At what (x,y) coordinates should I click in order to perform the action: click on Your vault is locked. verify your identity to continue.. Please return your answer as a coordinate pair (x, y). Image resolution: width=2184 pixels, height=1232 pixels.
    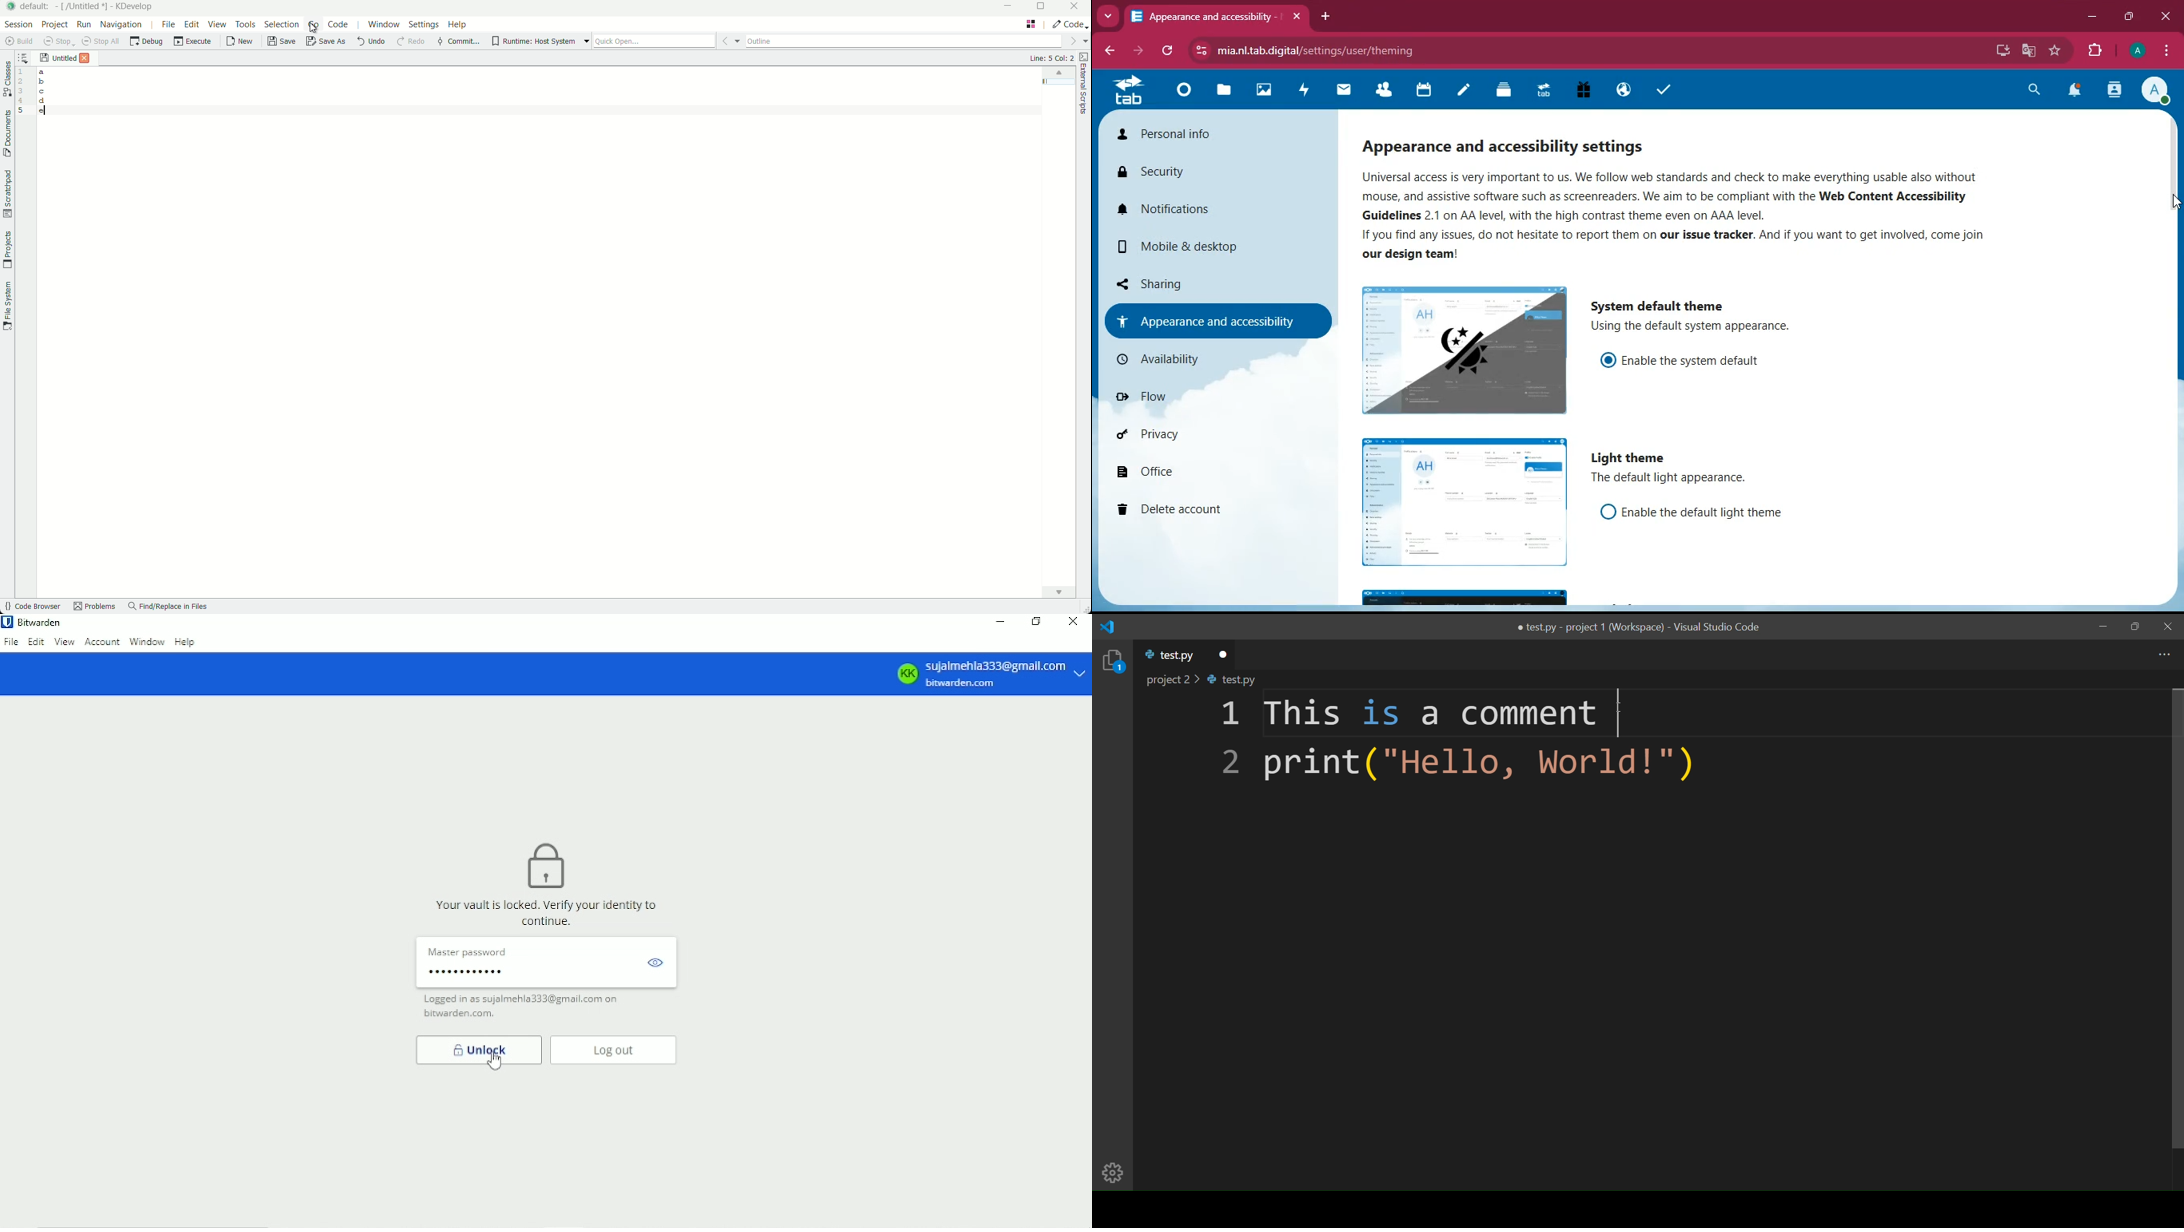
    Looking at the image, I should click on (548, 912).